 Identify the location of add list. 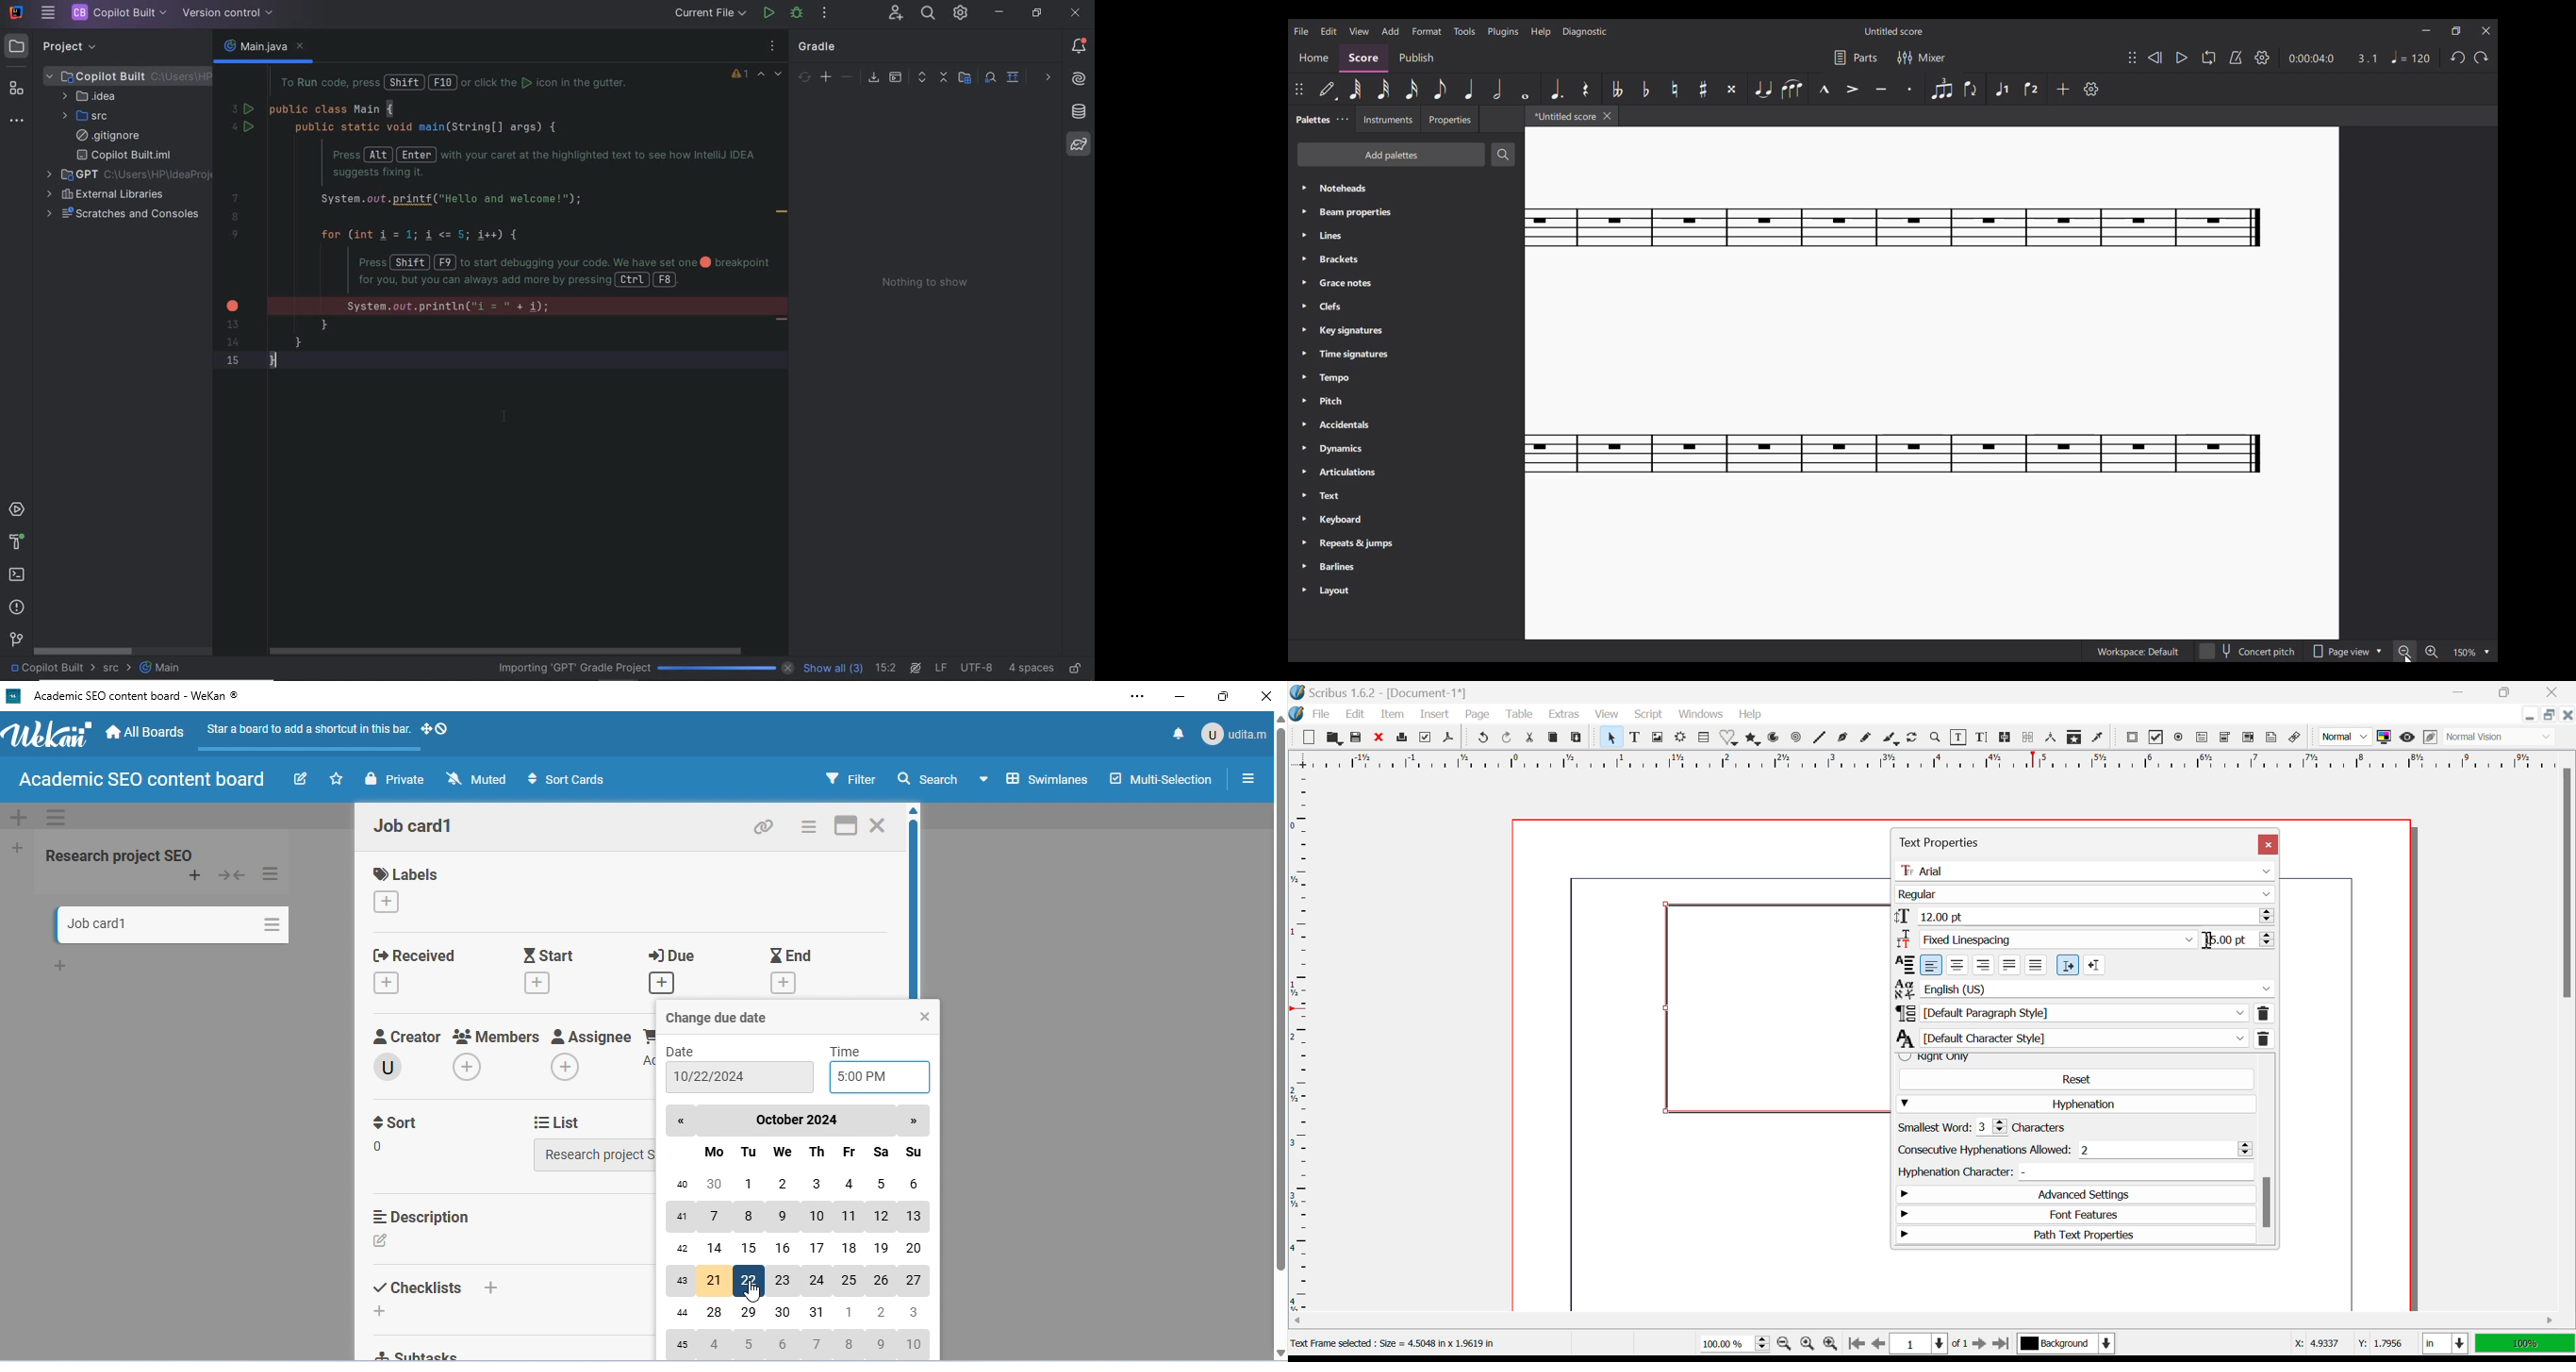
(19, 849).